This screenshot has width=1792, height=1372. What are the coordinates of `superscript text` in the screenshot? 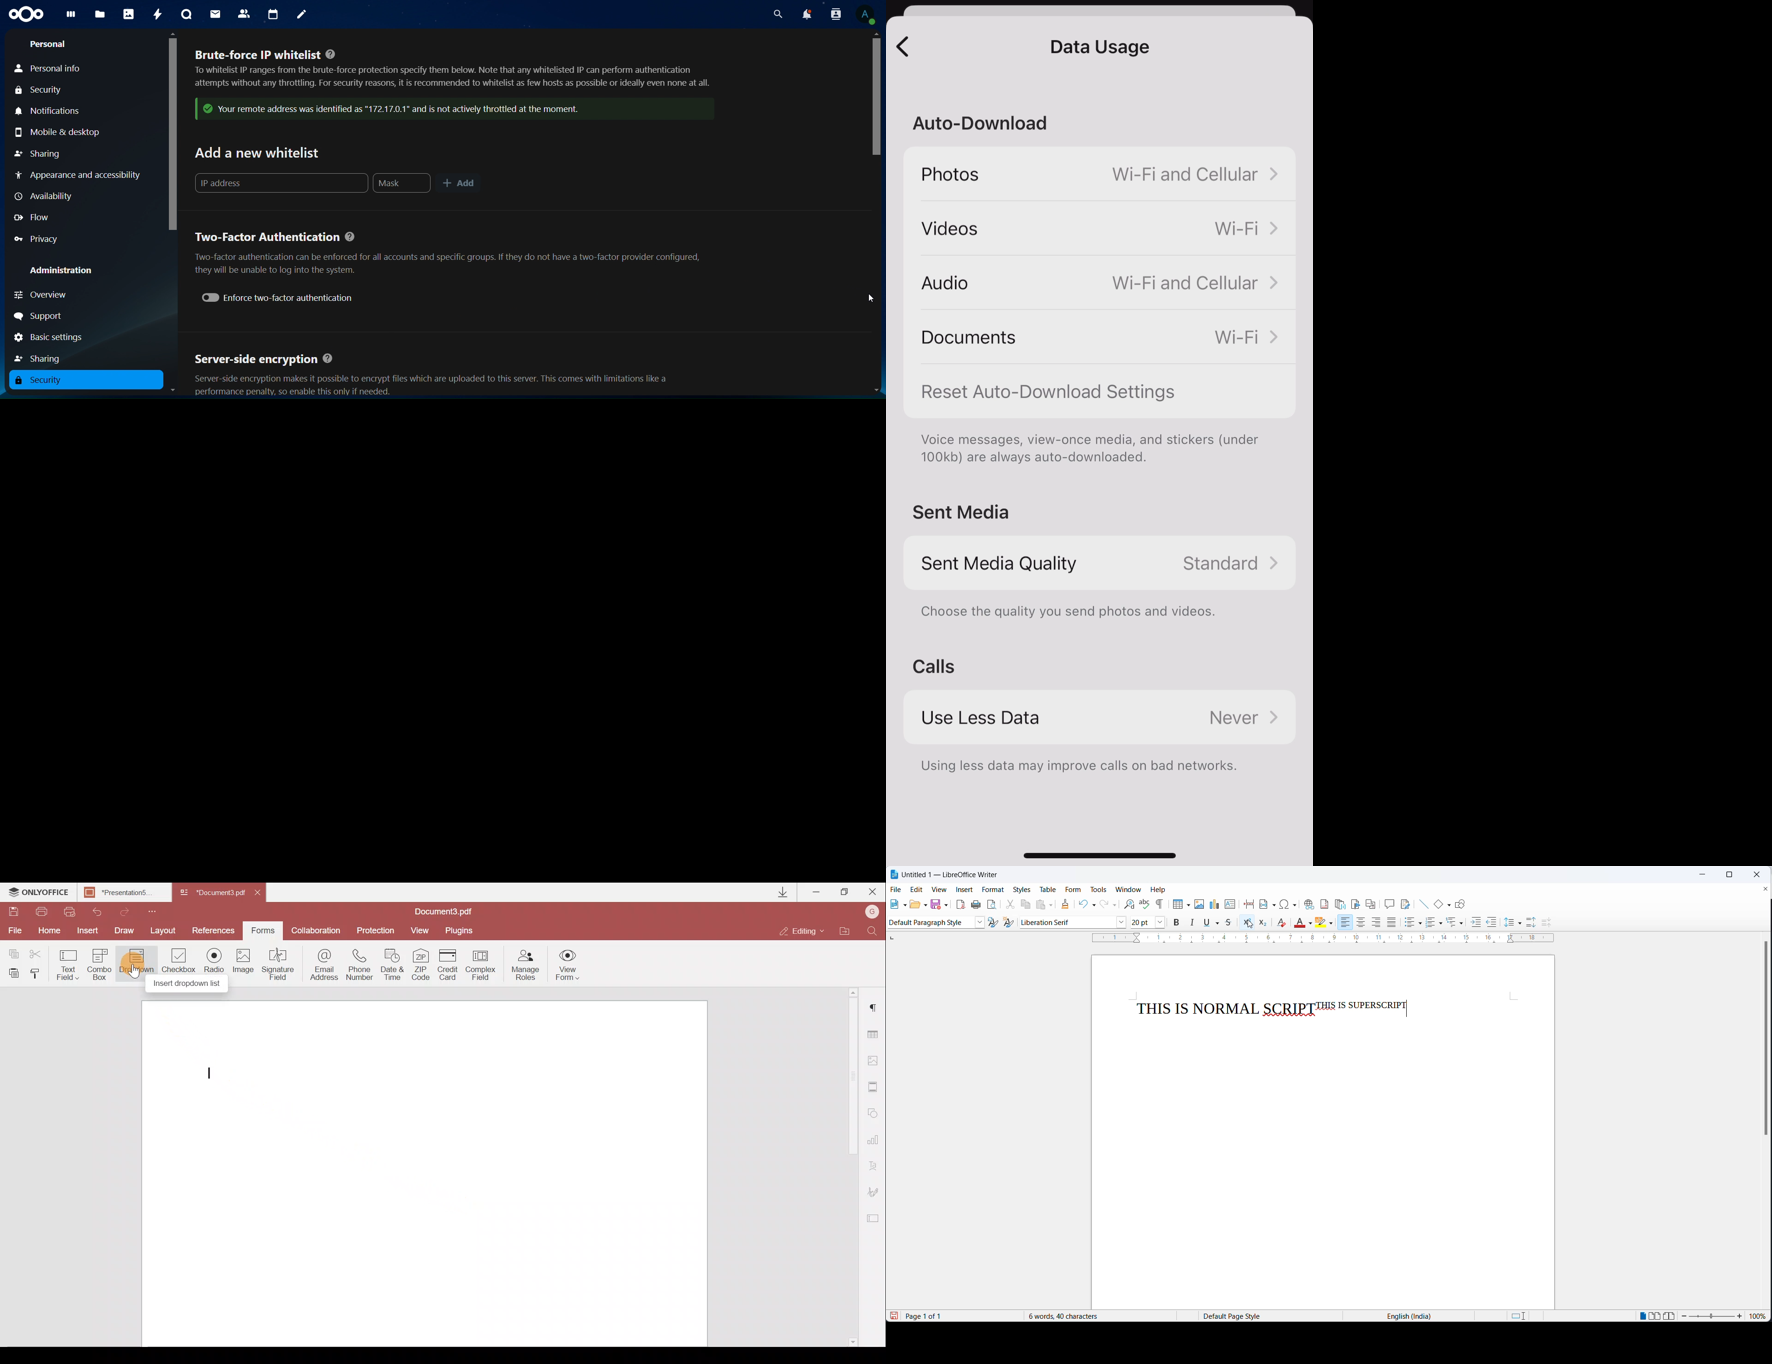 It's located at (1361, 1005).